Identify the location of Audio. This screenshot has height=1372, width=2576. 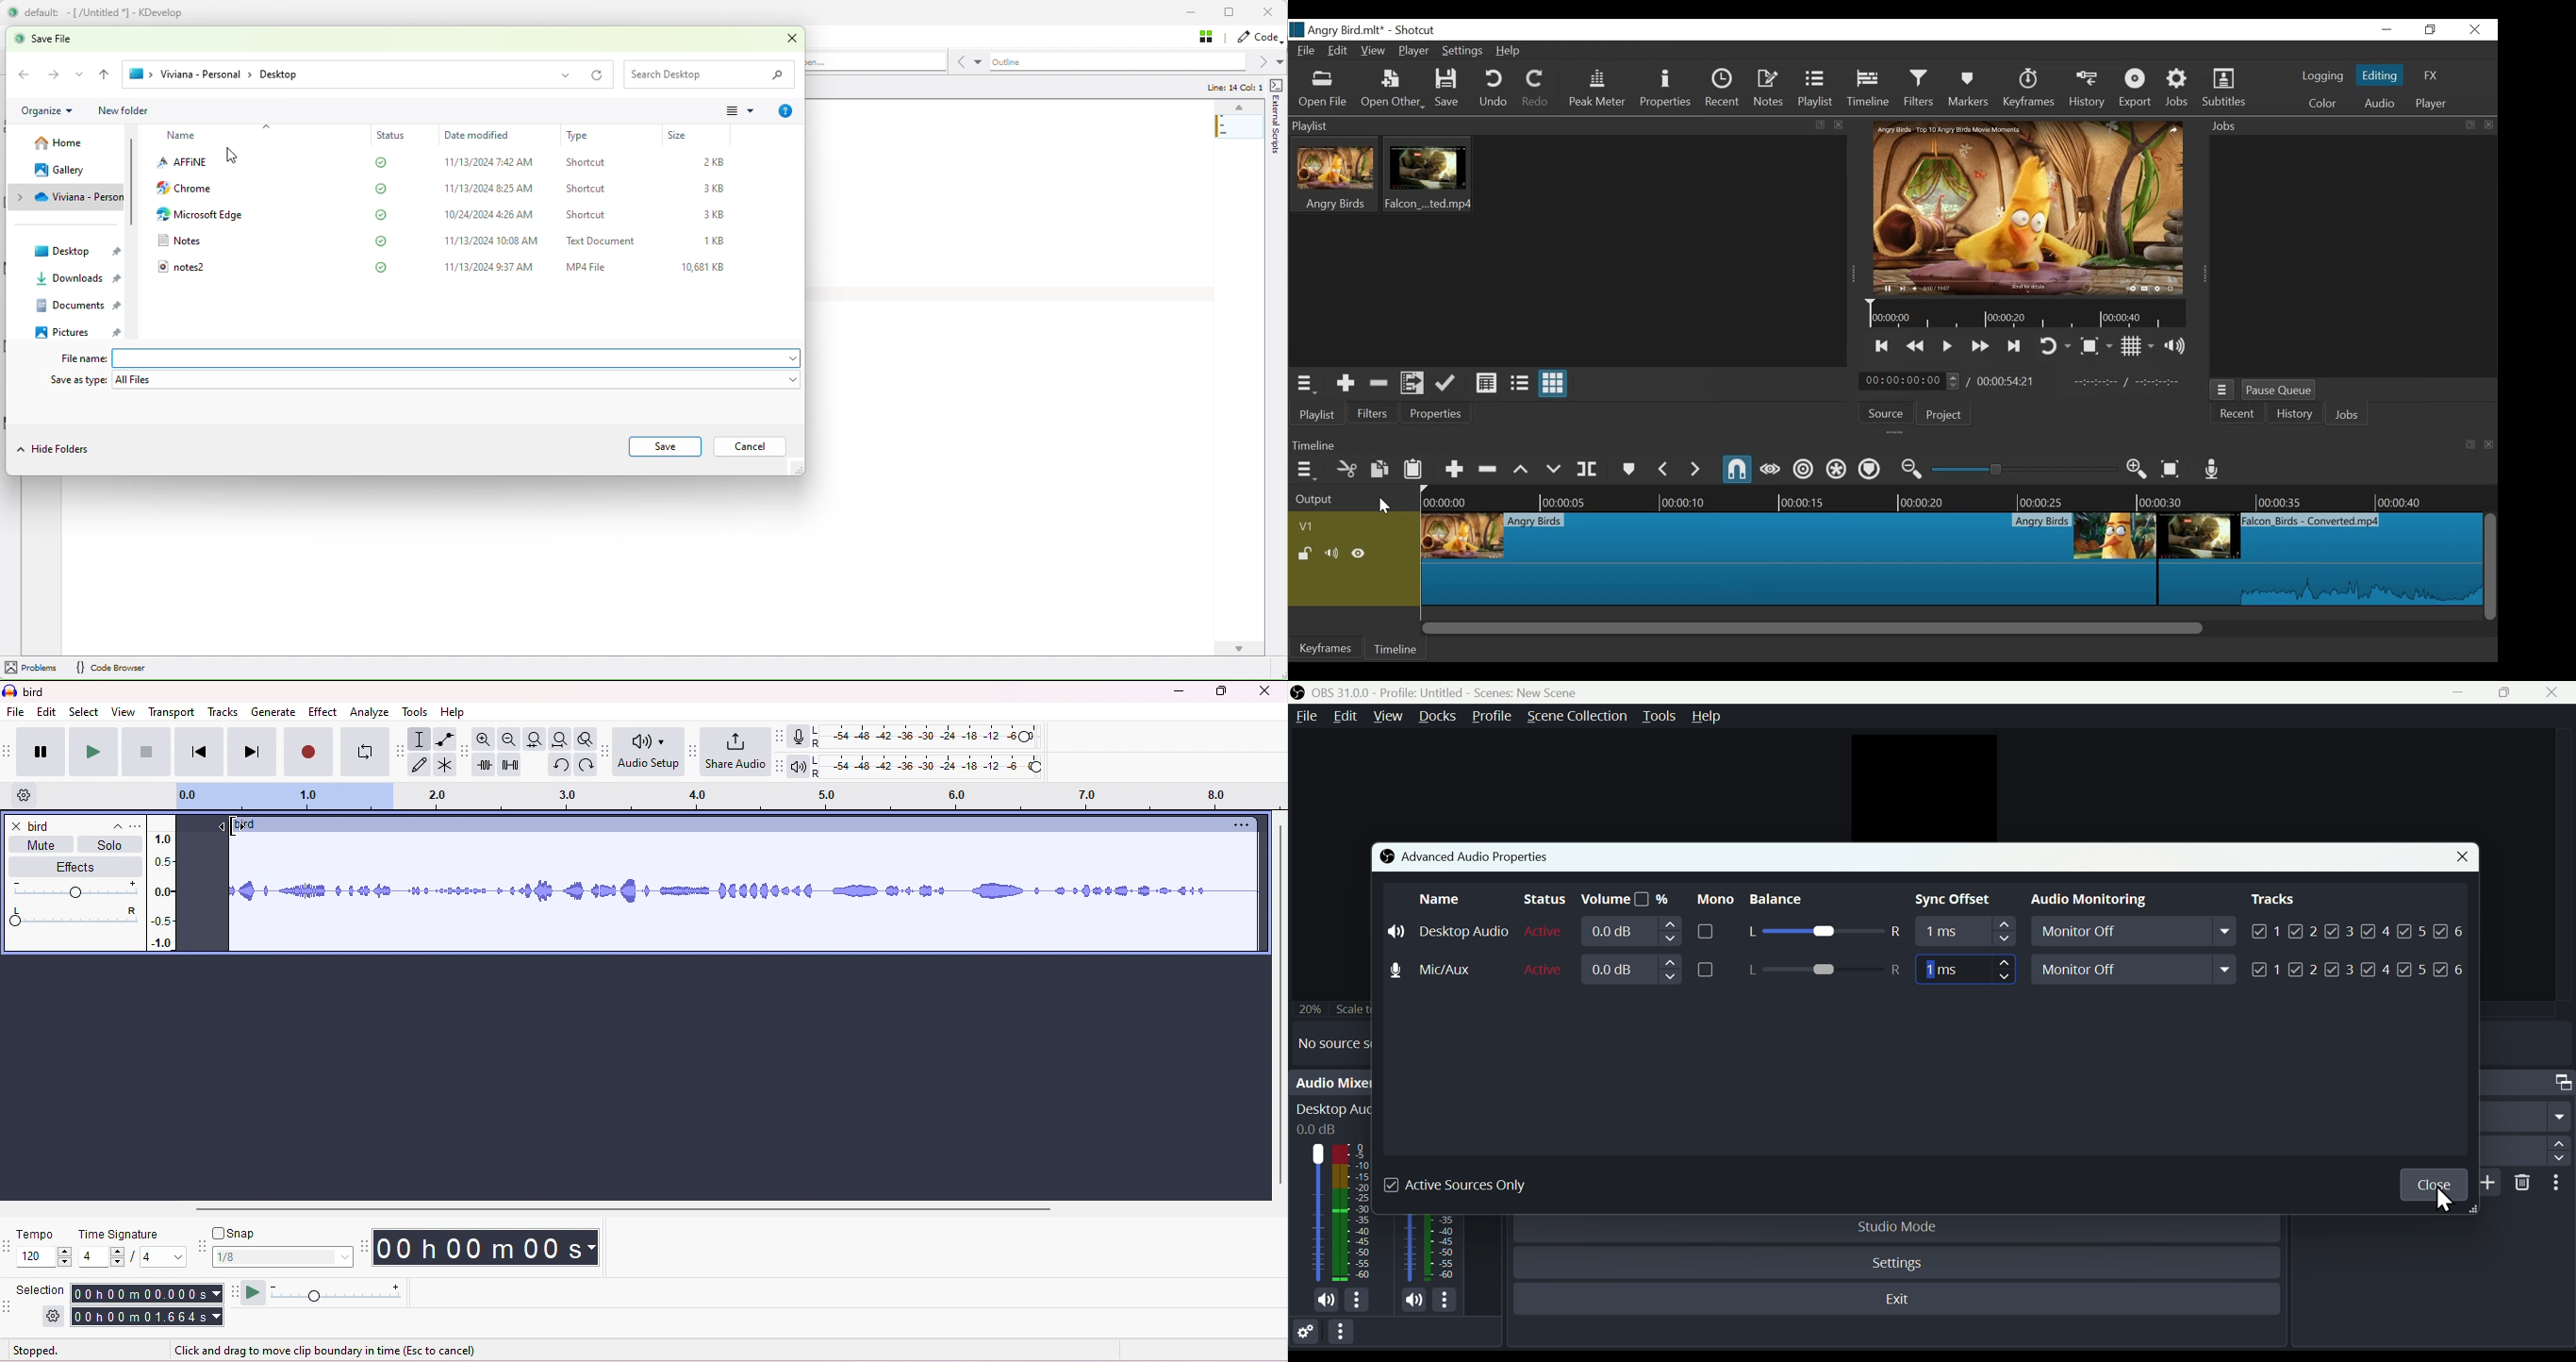
(2379, 103).